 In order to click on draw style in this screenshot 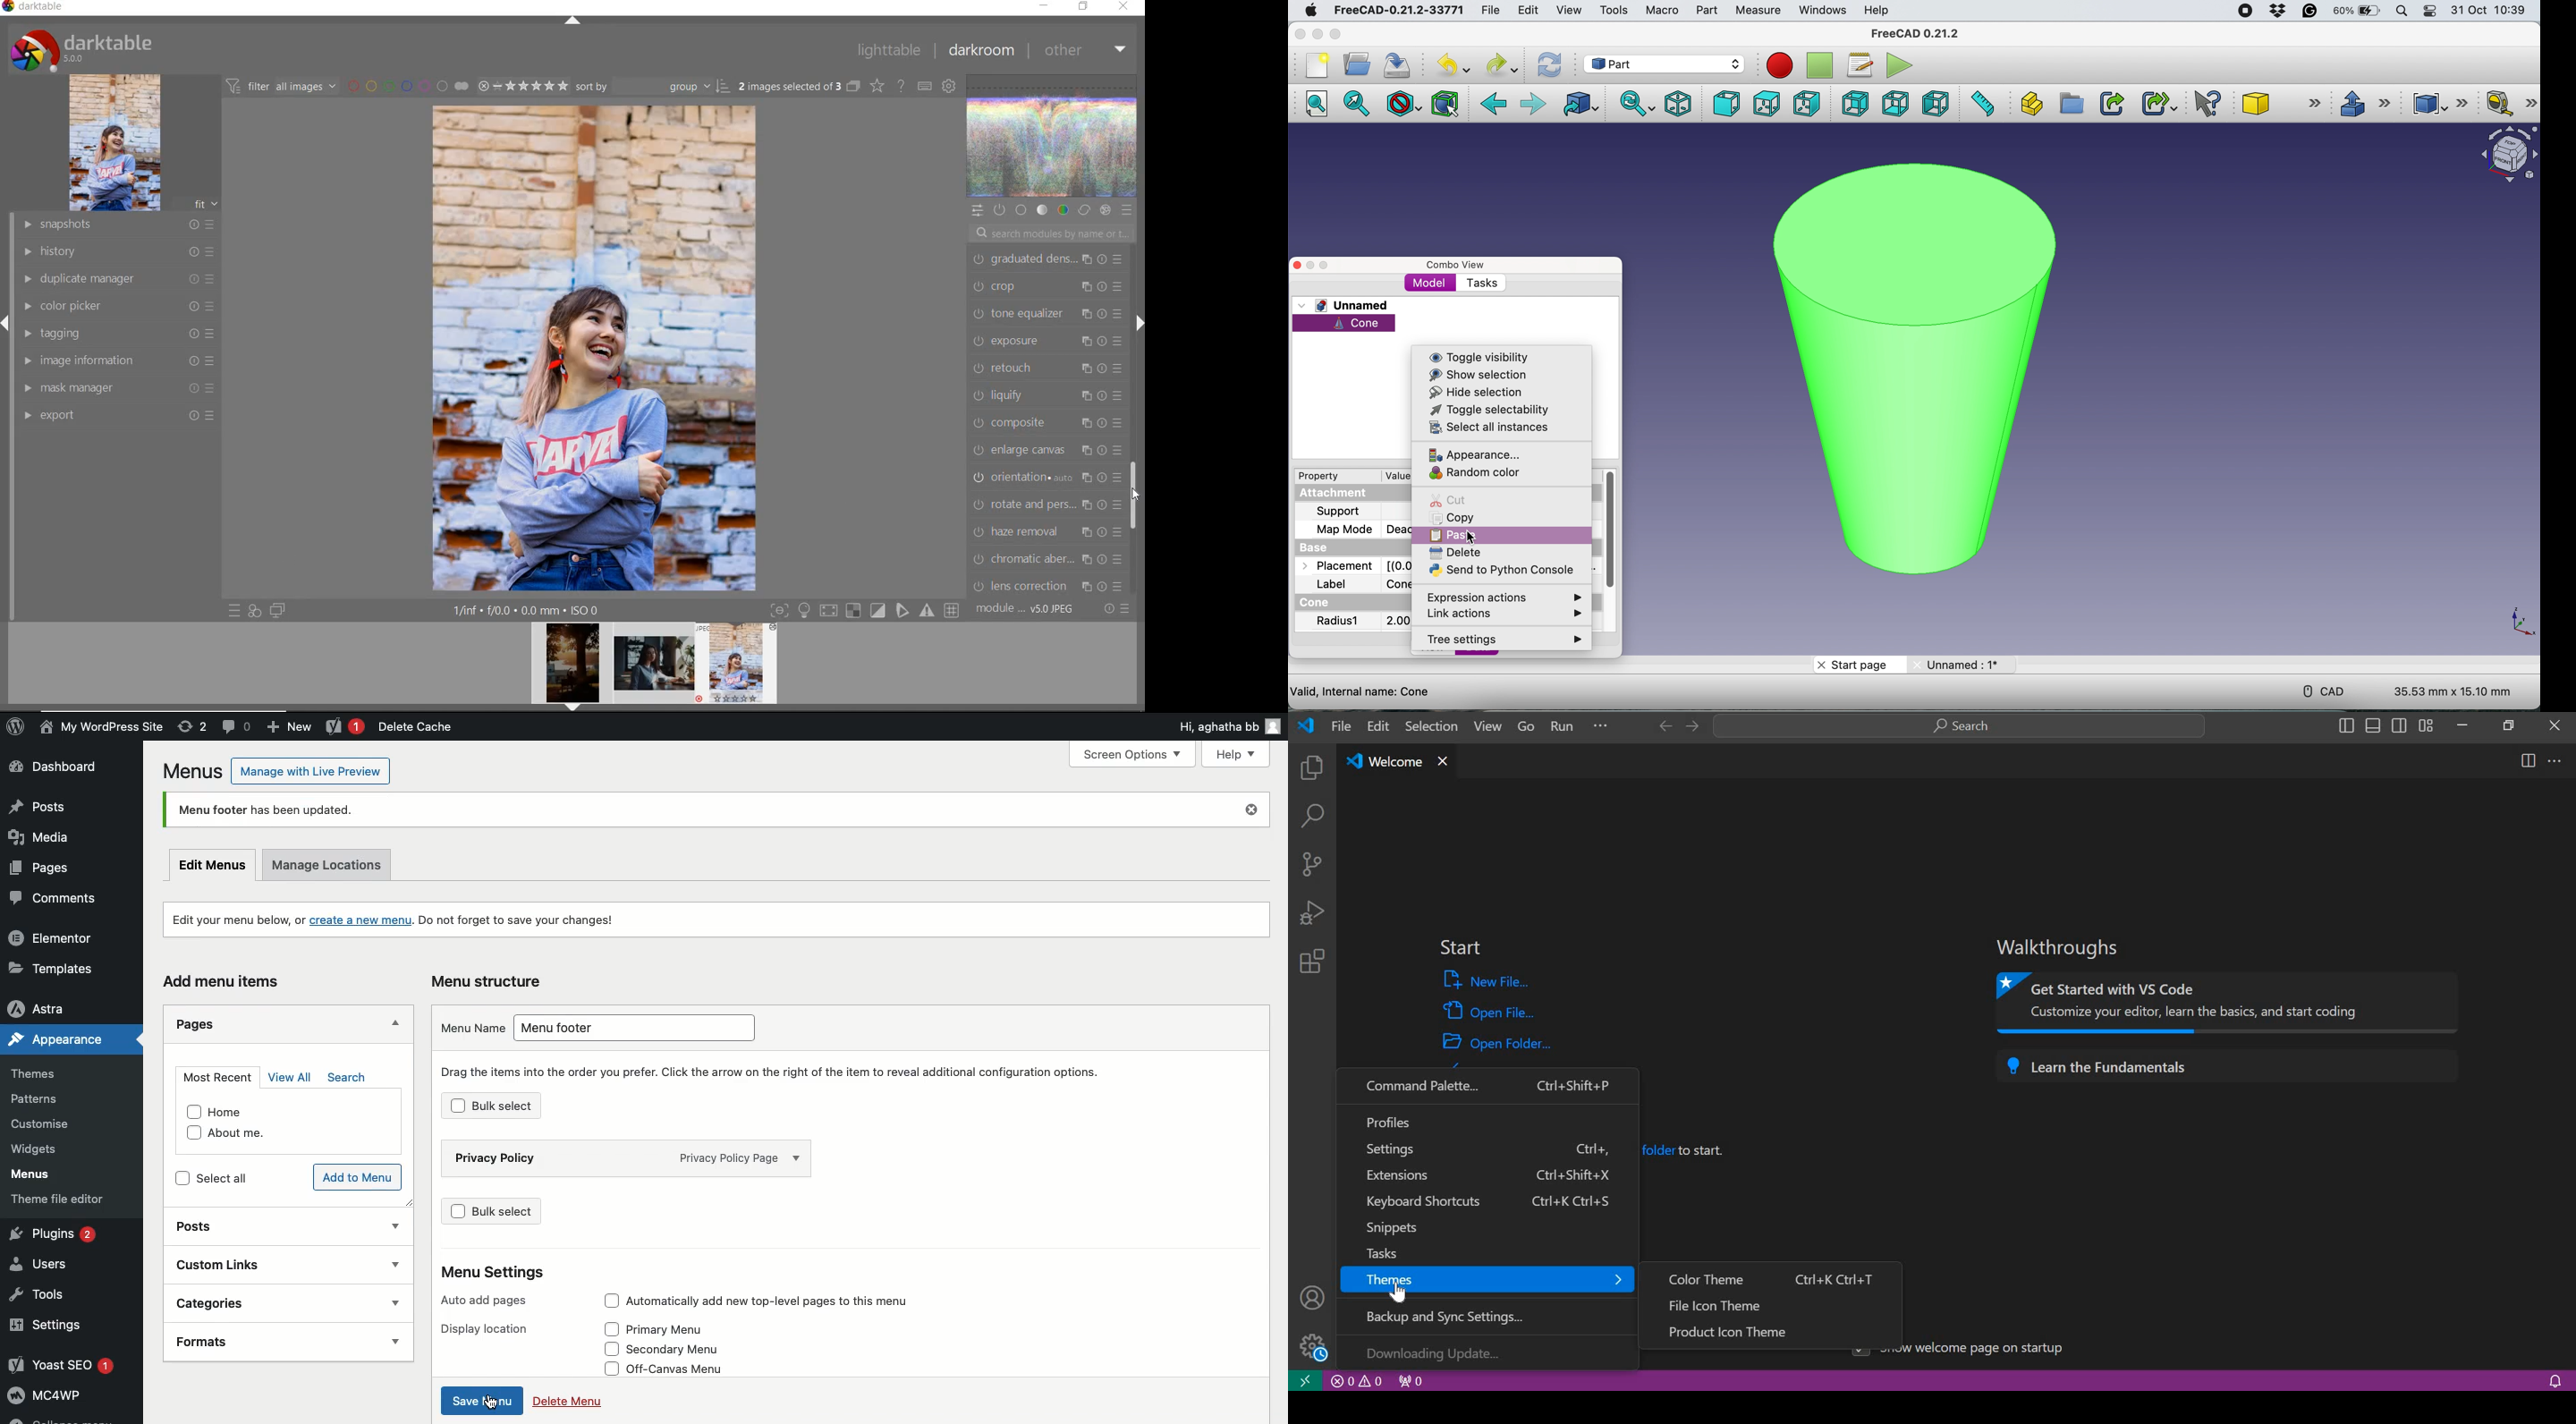, I will do `click(1402, 103)`.